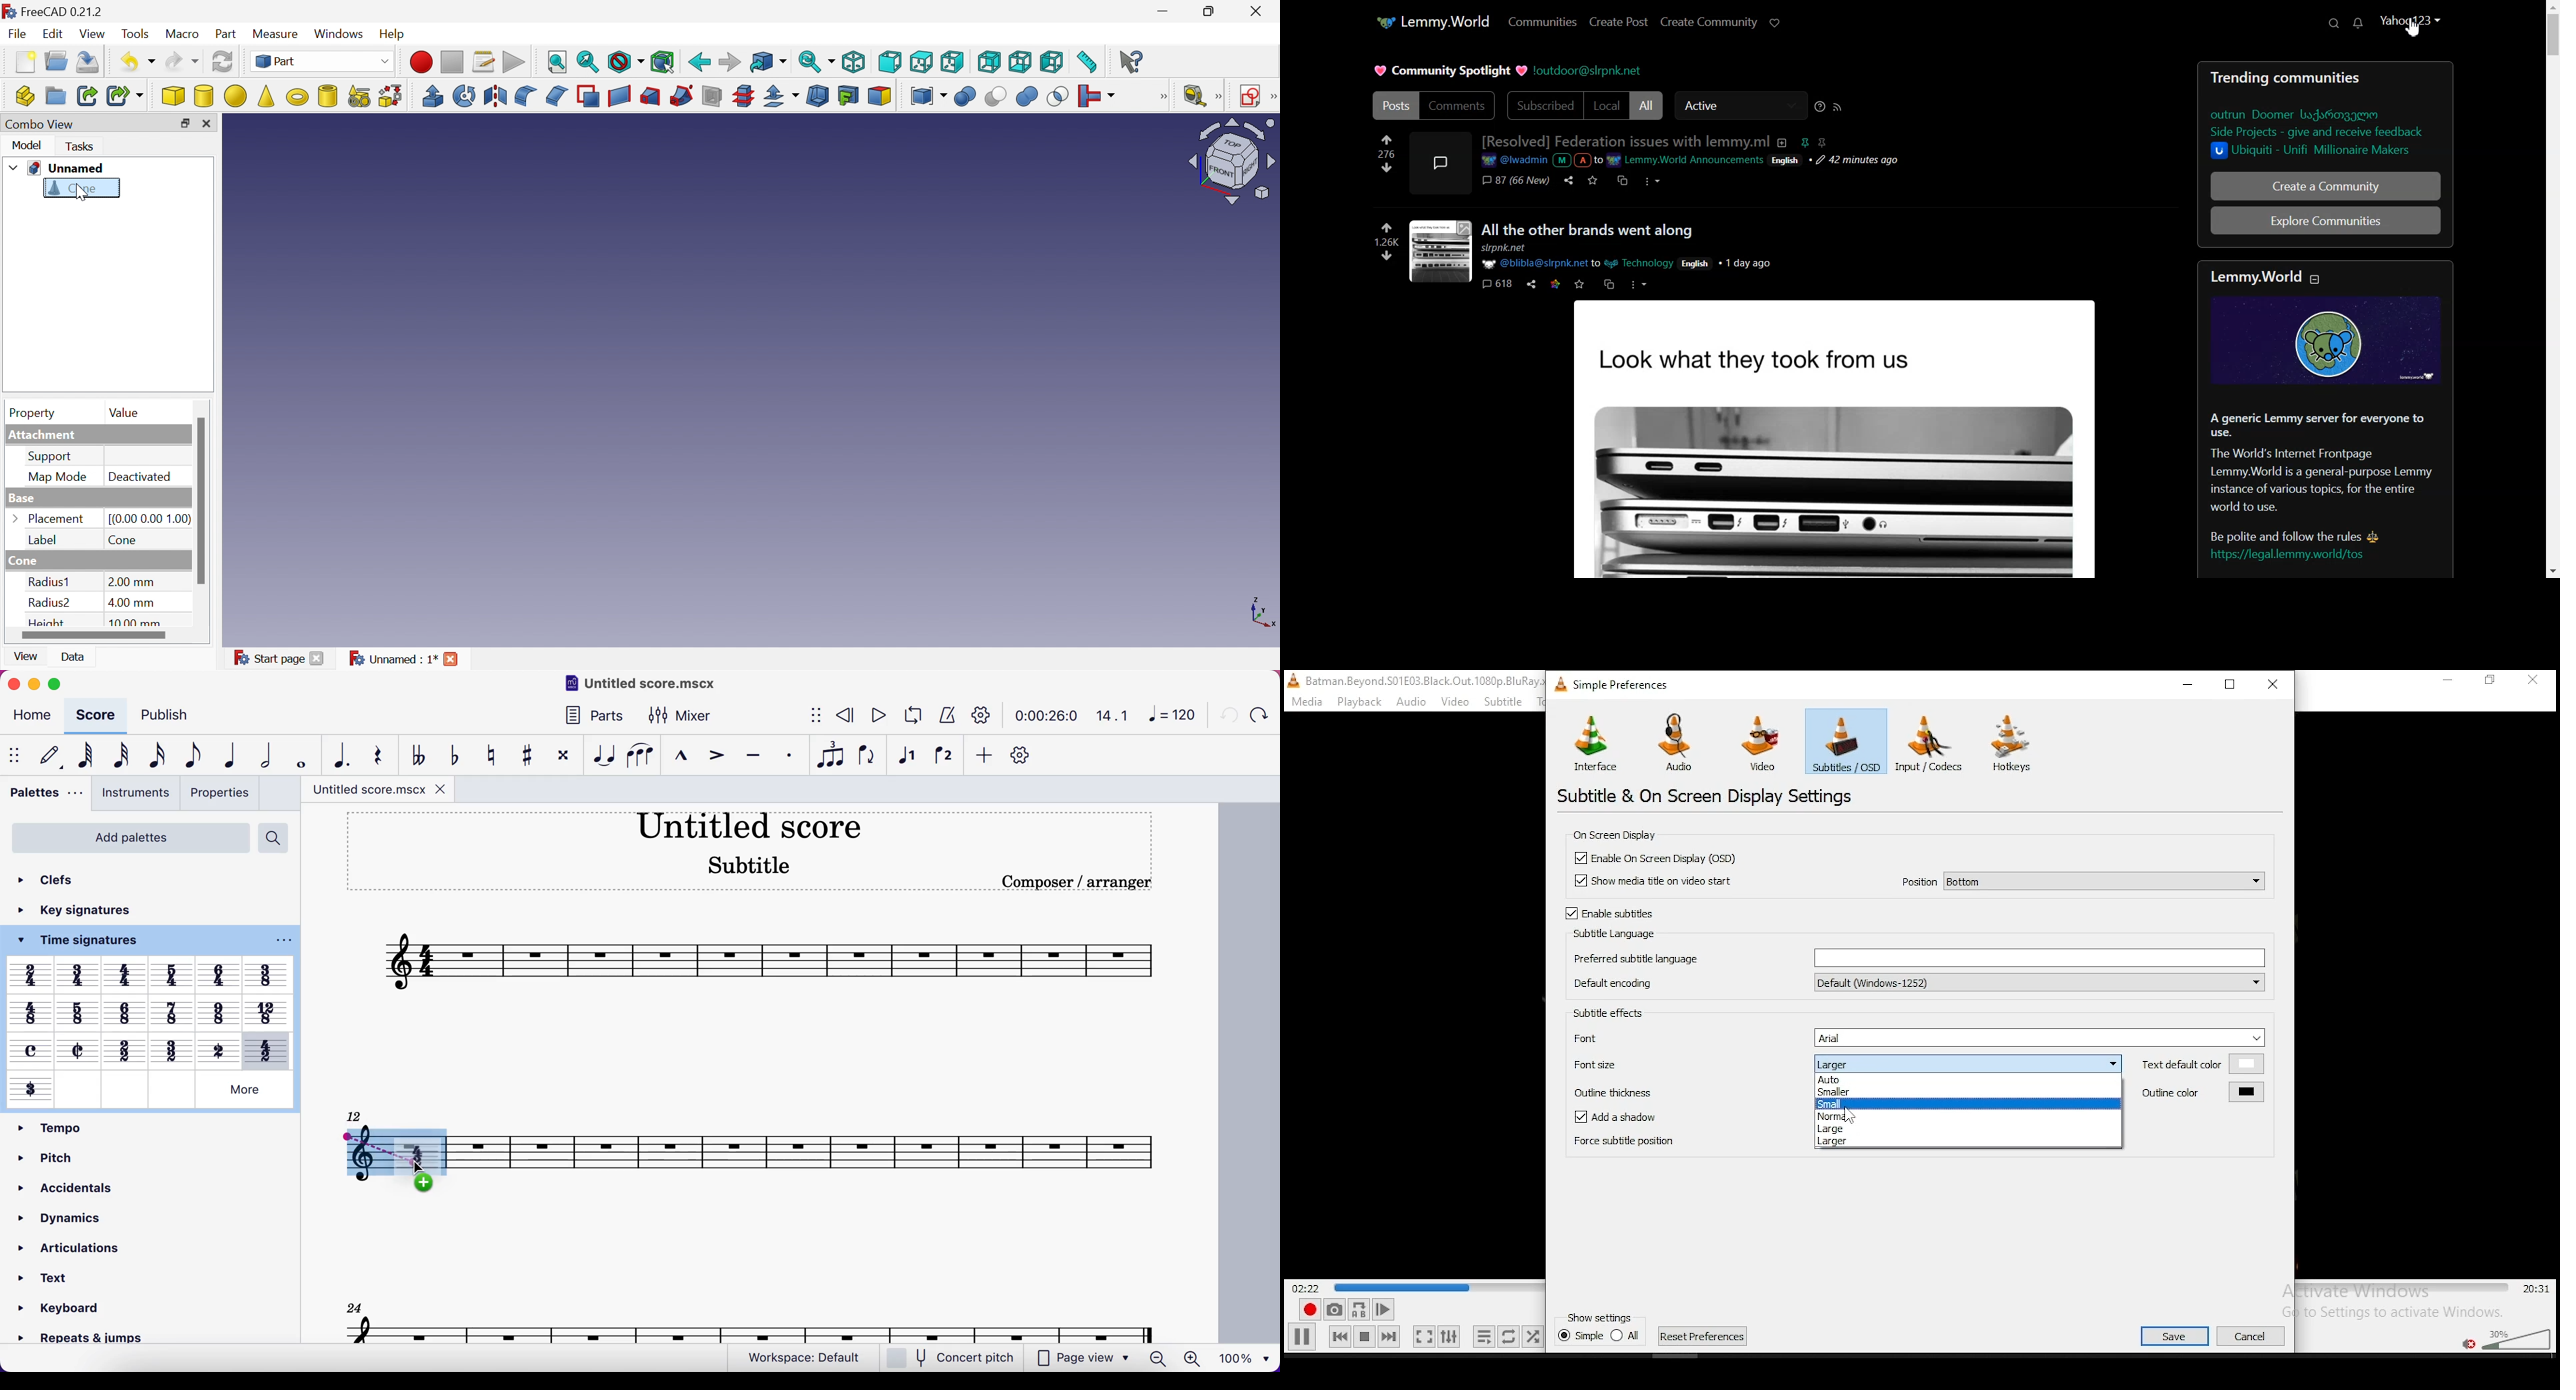 The height and width of the screenshot is (1400, 2576). What do you see at coordinates (463, 95) in the screenshot?
I see `Revolve` at bounding box center [463, 95].